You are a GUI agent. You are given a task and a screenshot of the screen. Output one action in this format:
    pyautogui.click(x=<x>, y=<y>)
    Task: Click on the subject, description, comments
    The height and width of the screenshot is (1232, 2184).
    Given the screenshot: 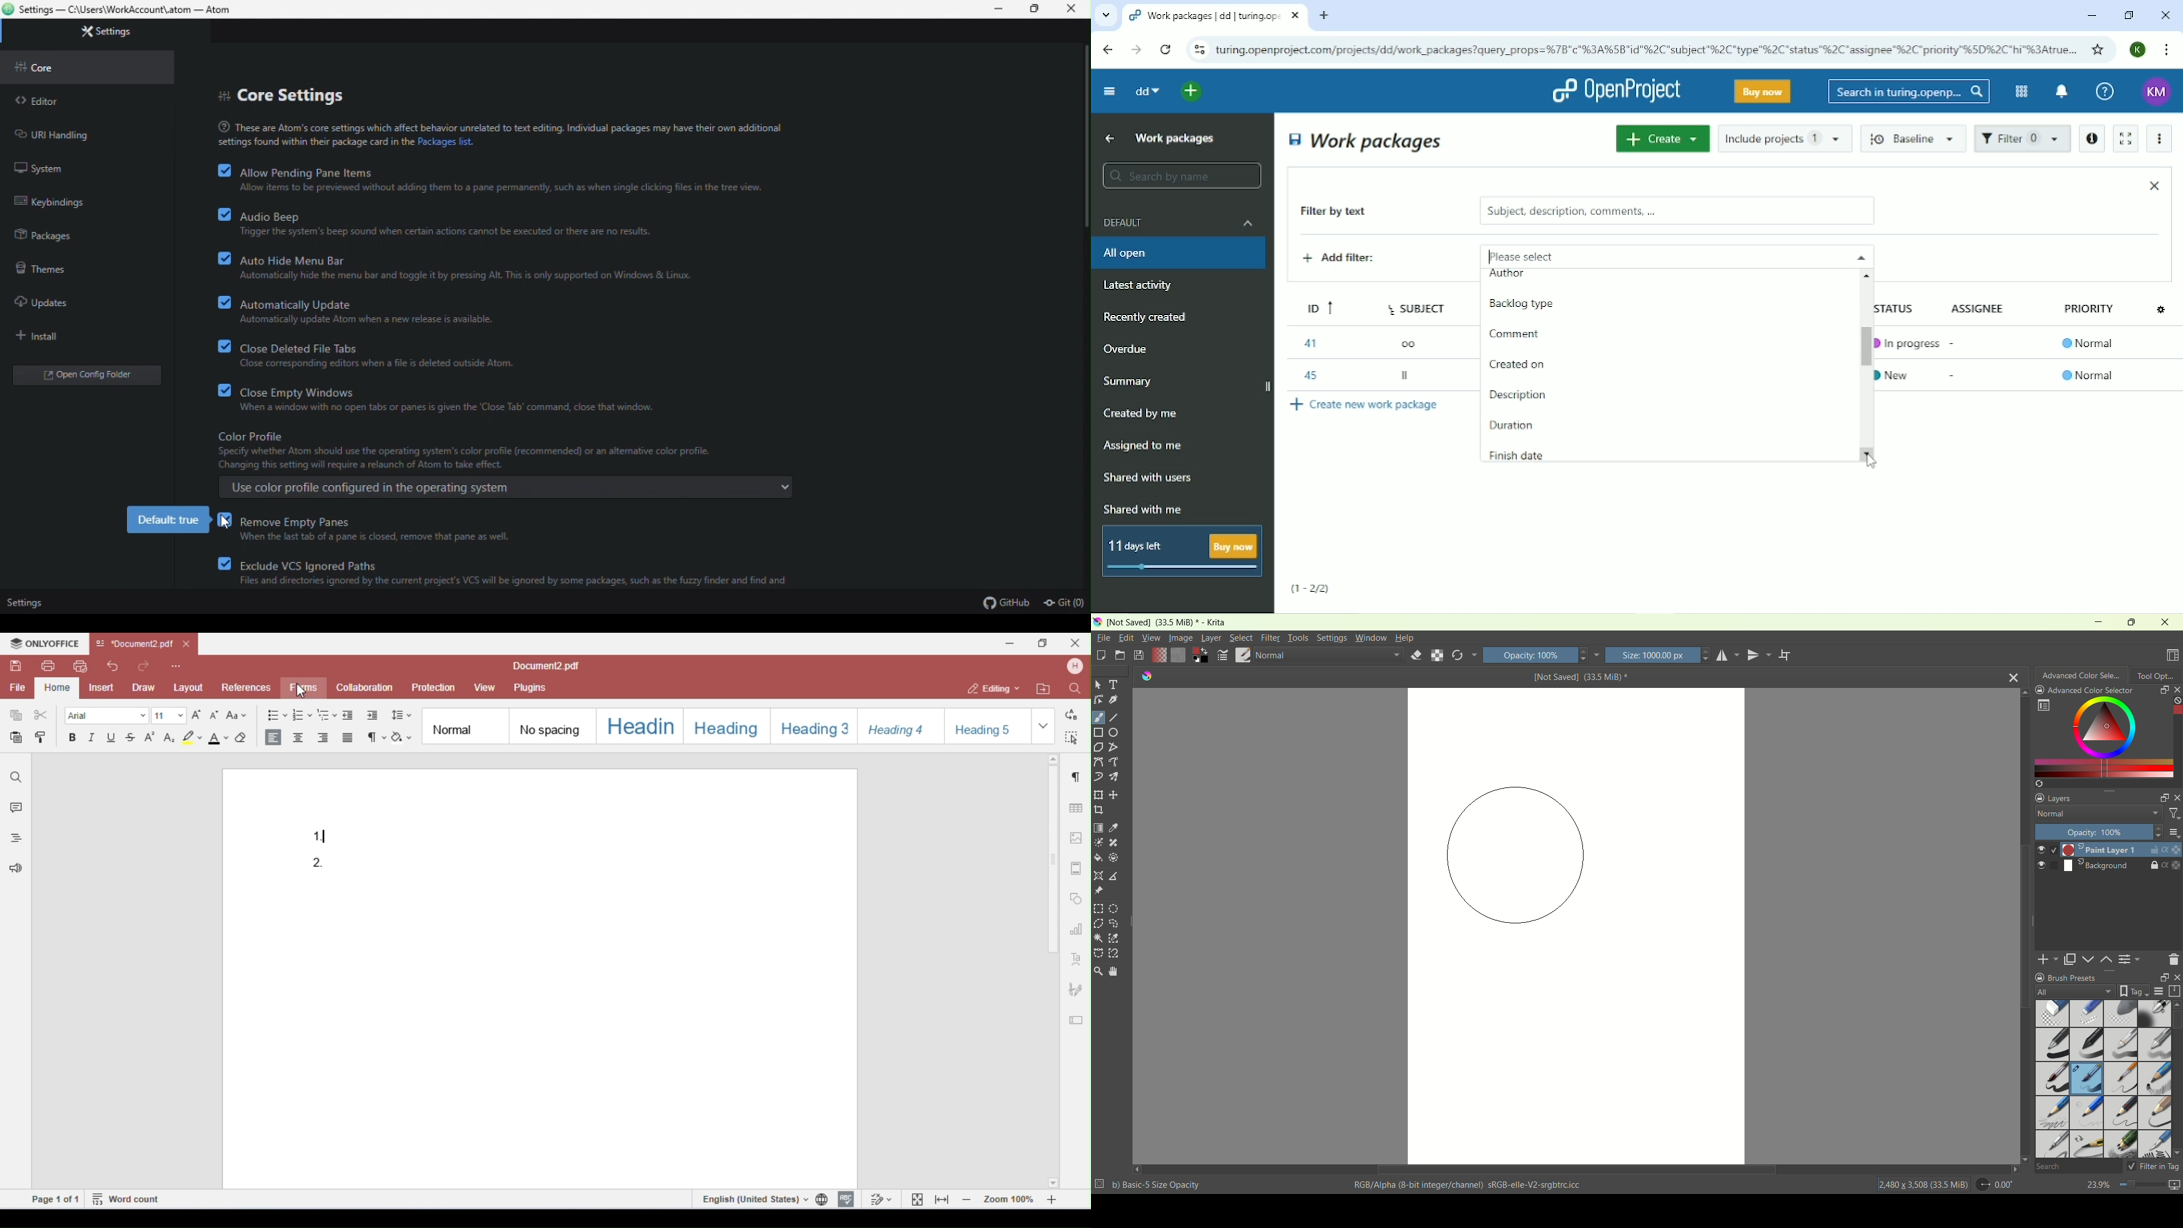 What is the action you would take?
    pyautogui.click(x=1676, y=211)
    